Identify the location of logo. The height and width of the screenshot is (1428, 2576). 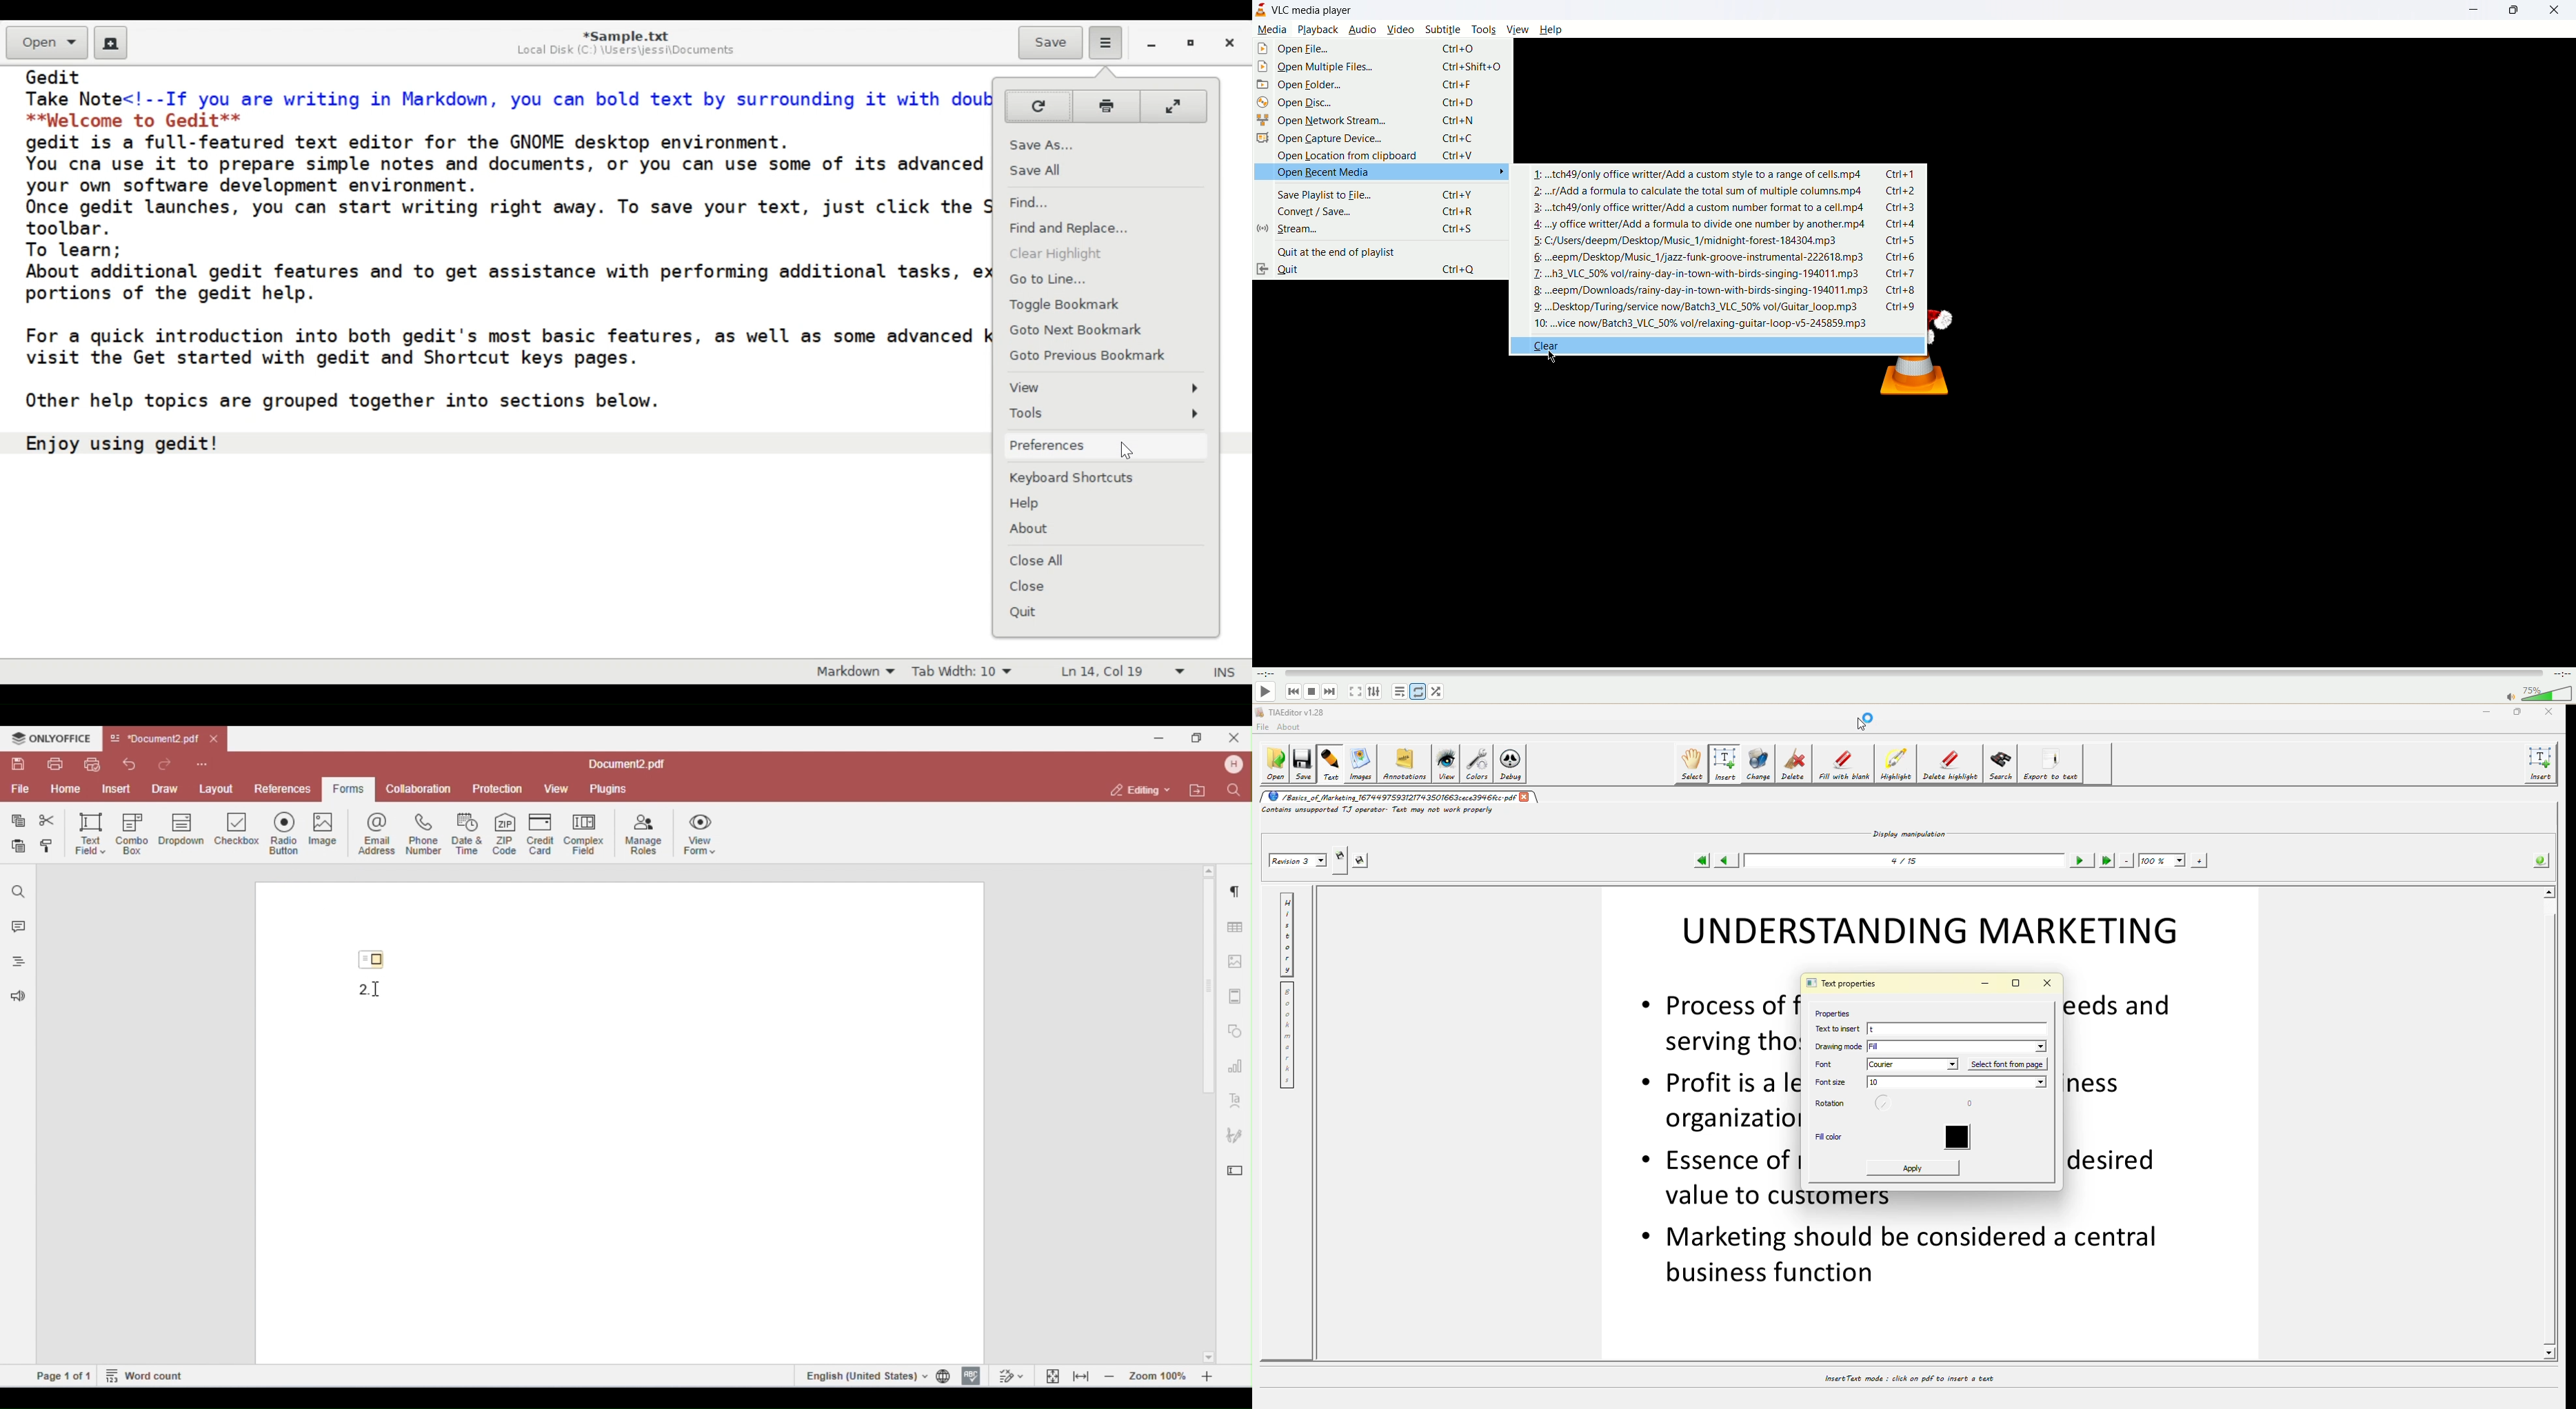
(1261, 10).